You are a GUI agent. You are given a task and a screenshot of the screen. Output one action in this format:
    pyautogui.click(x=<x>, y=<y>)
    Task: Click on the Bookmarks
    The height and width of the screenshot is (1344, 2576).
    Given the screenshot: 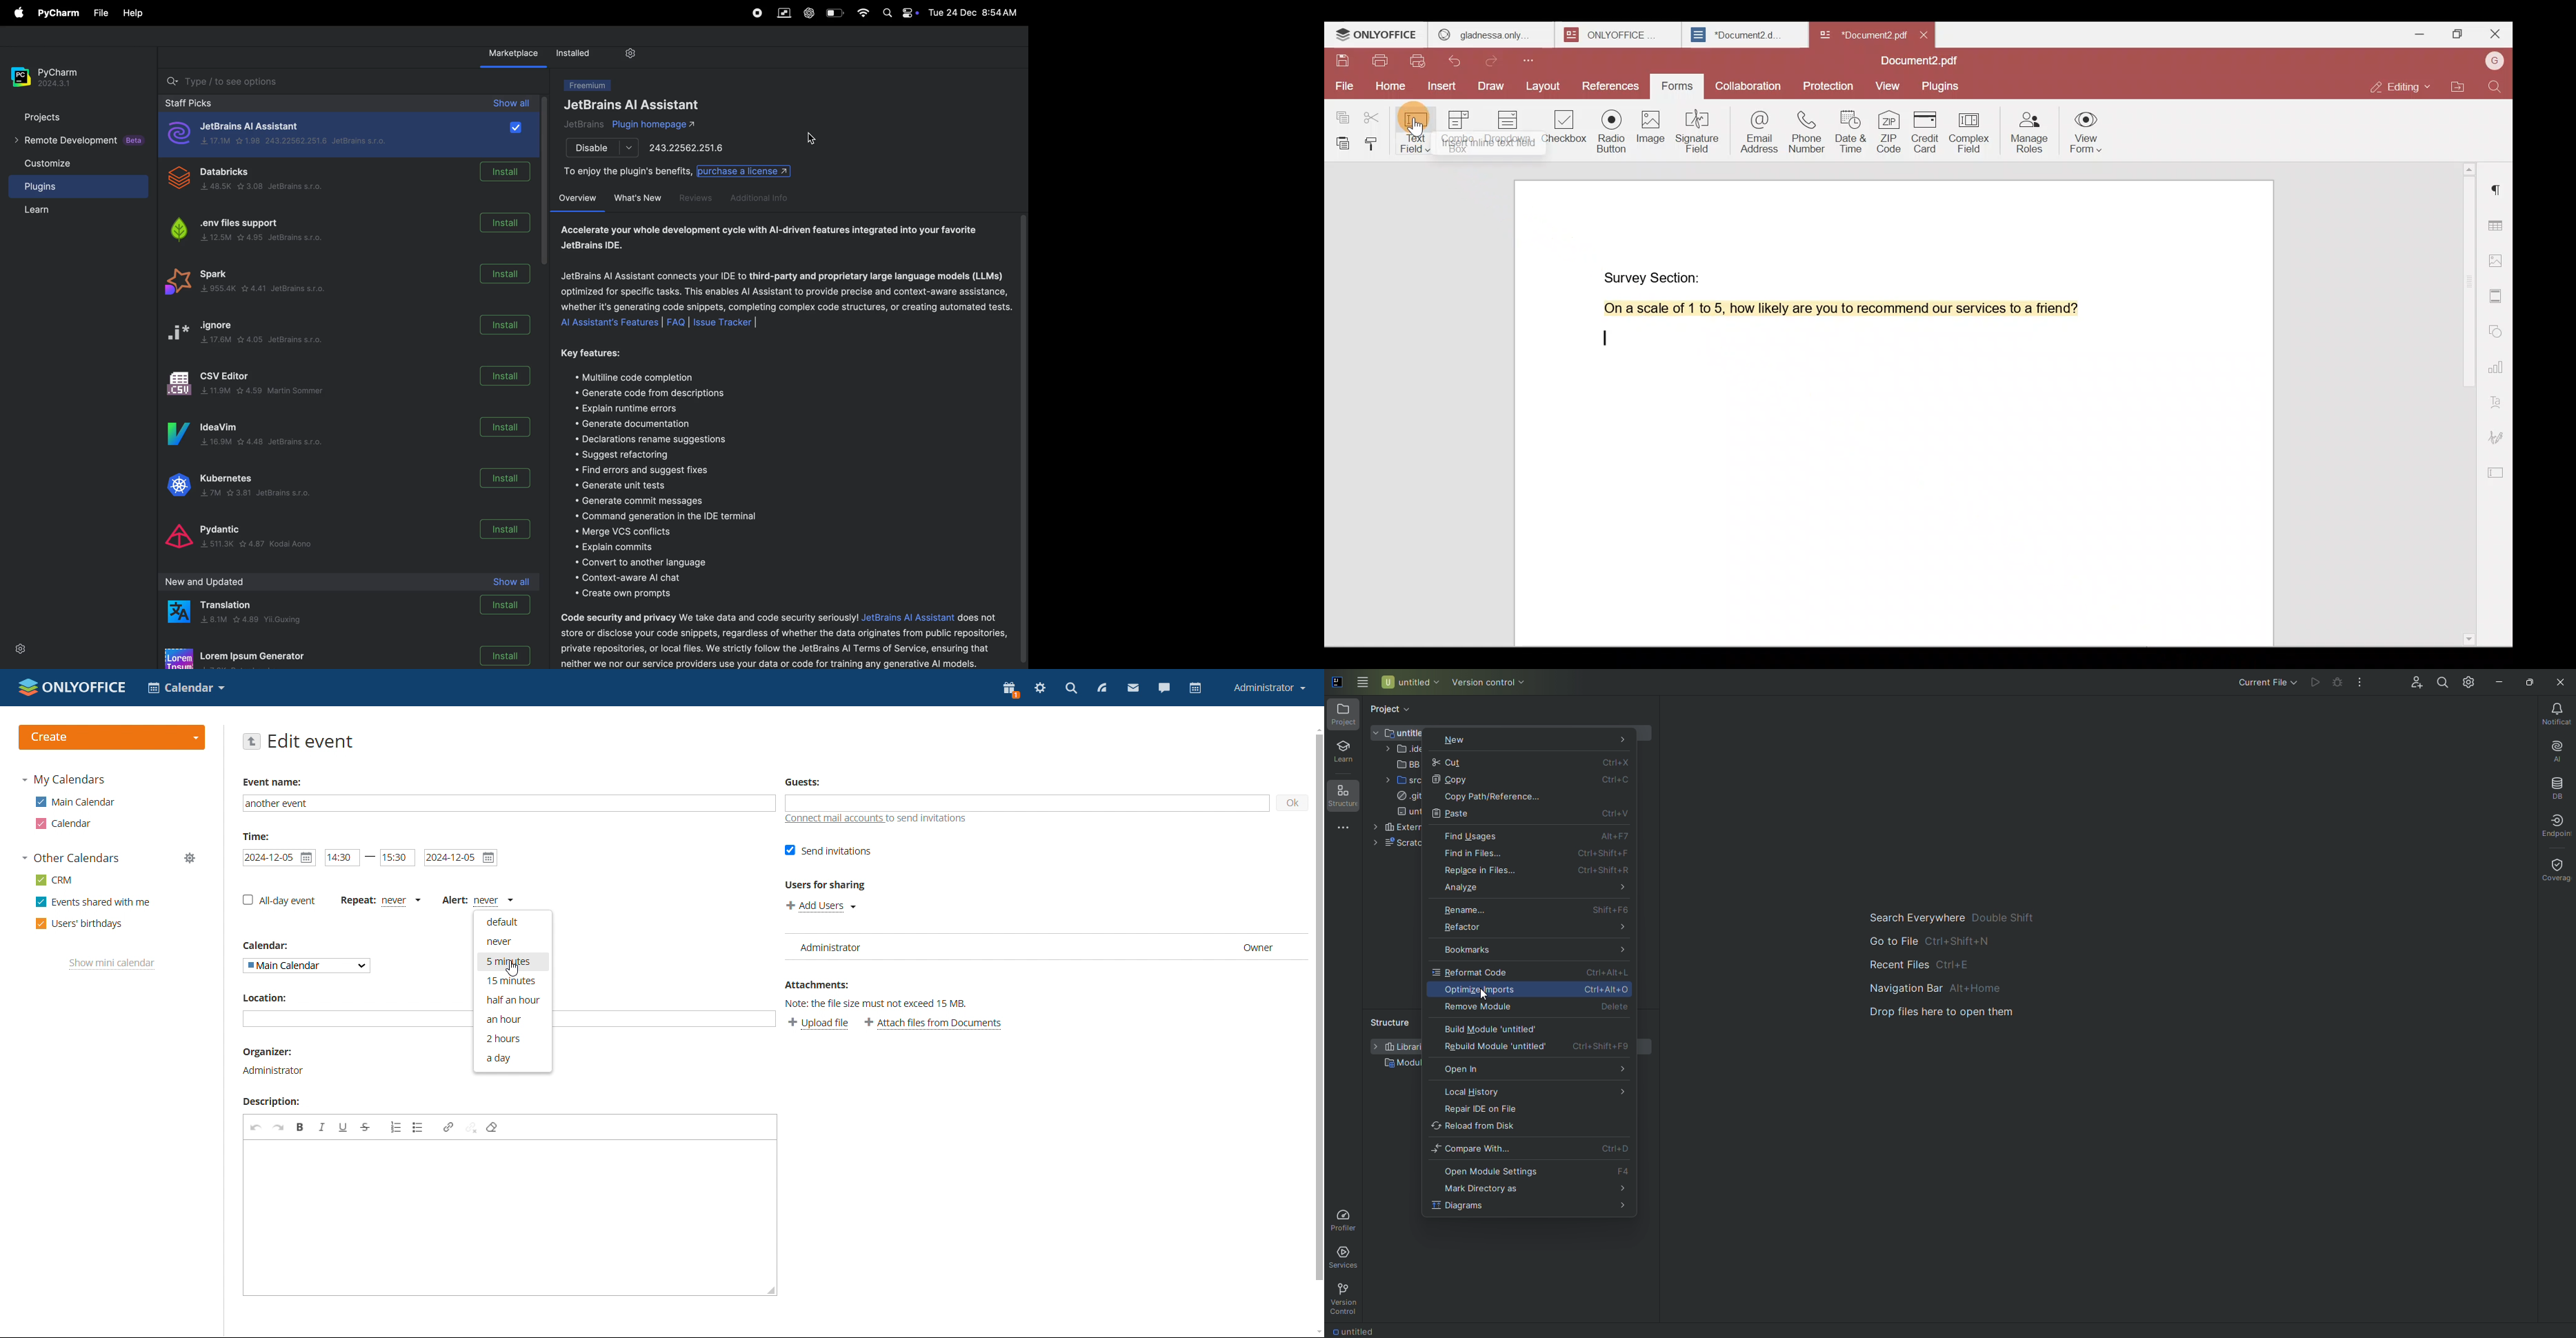 What is the action you would take?
    pyautogui.click(x=1537, y=948)
    